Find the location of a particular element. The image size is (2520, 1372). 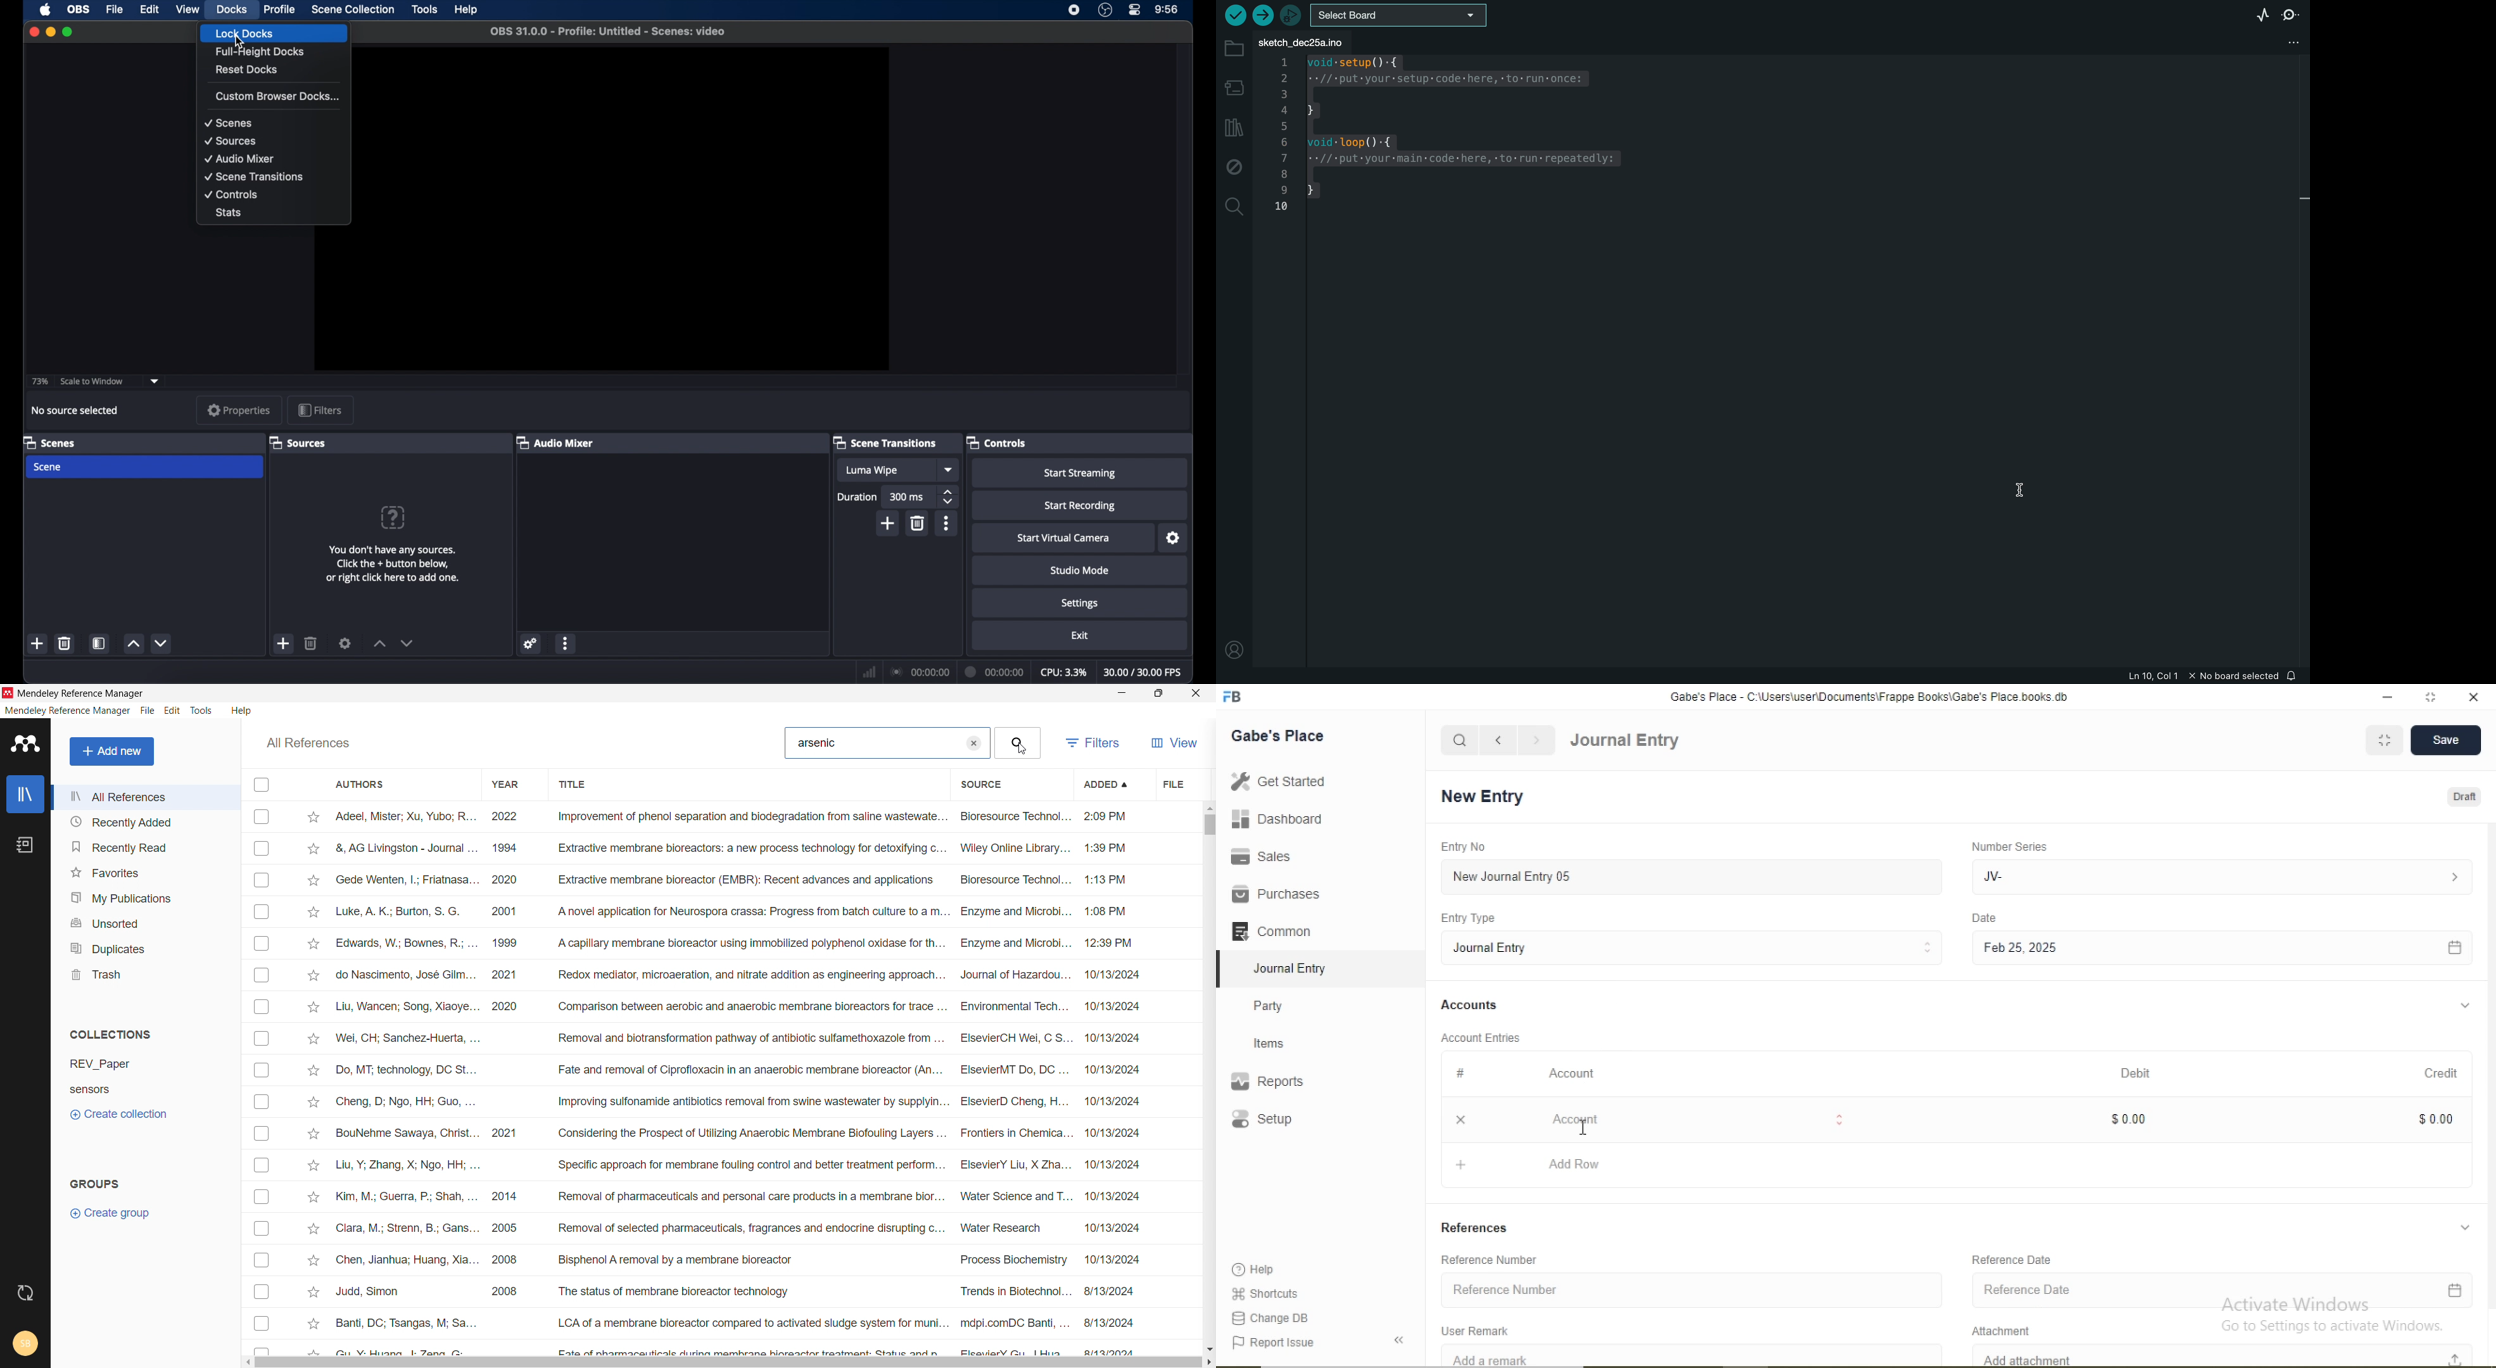

Attachment is located at coordinates (2008, 1328).